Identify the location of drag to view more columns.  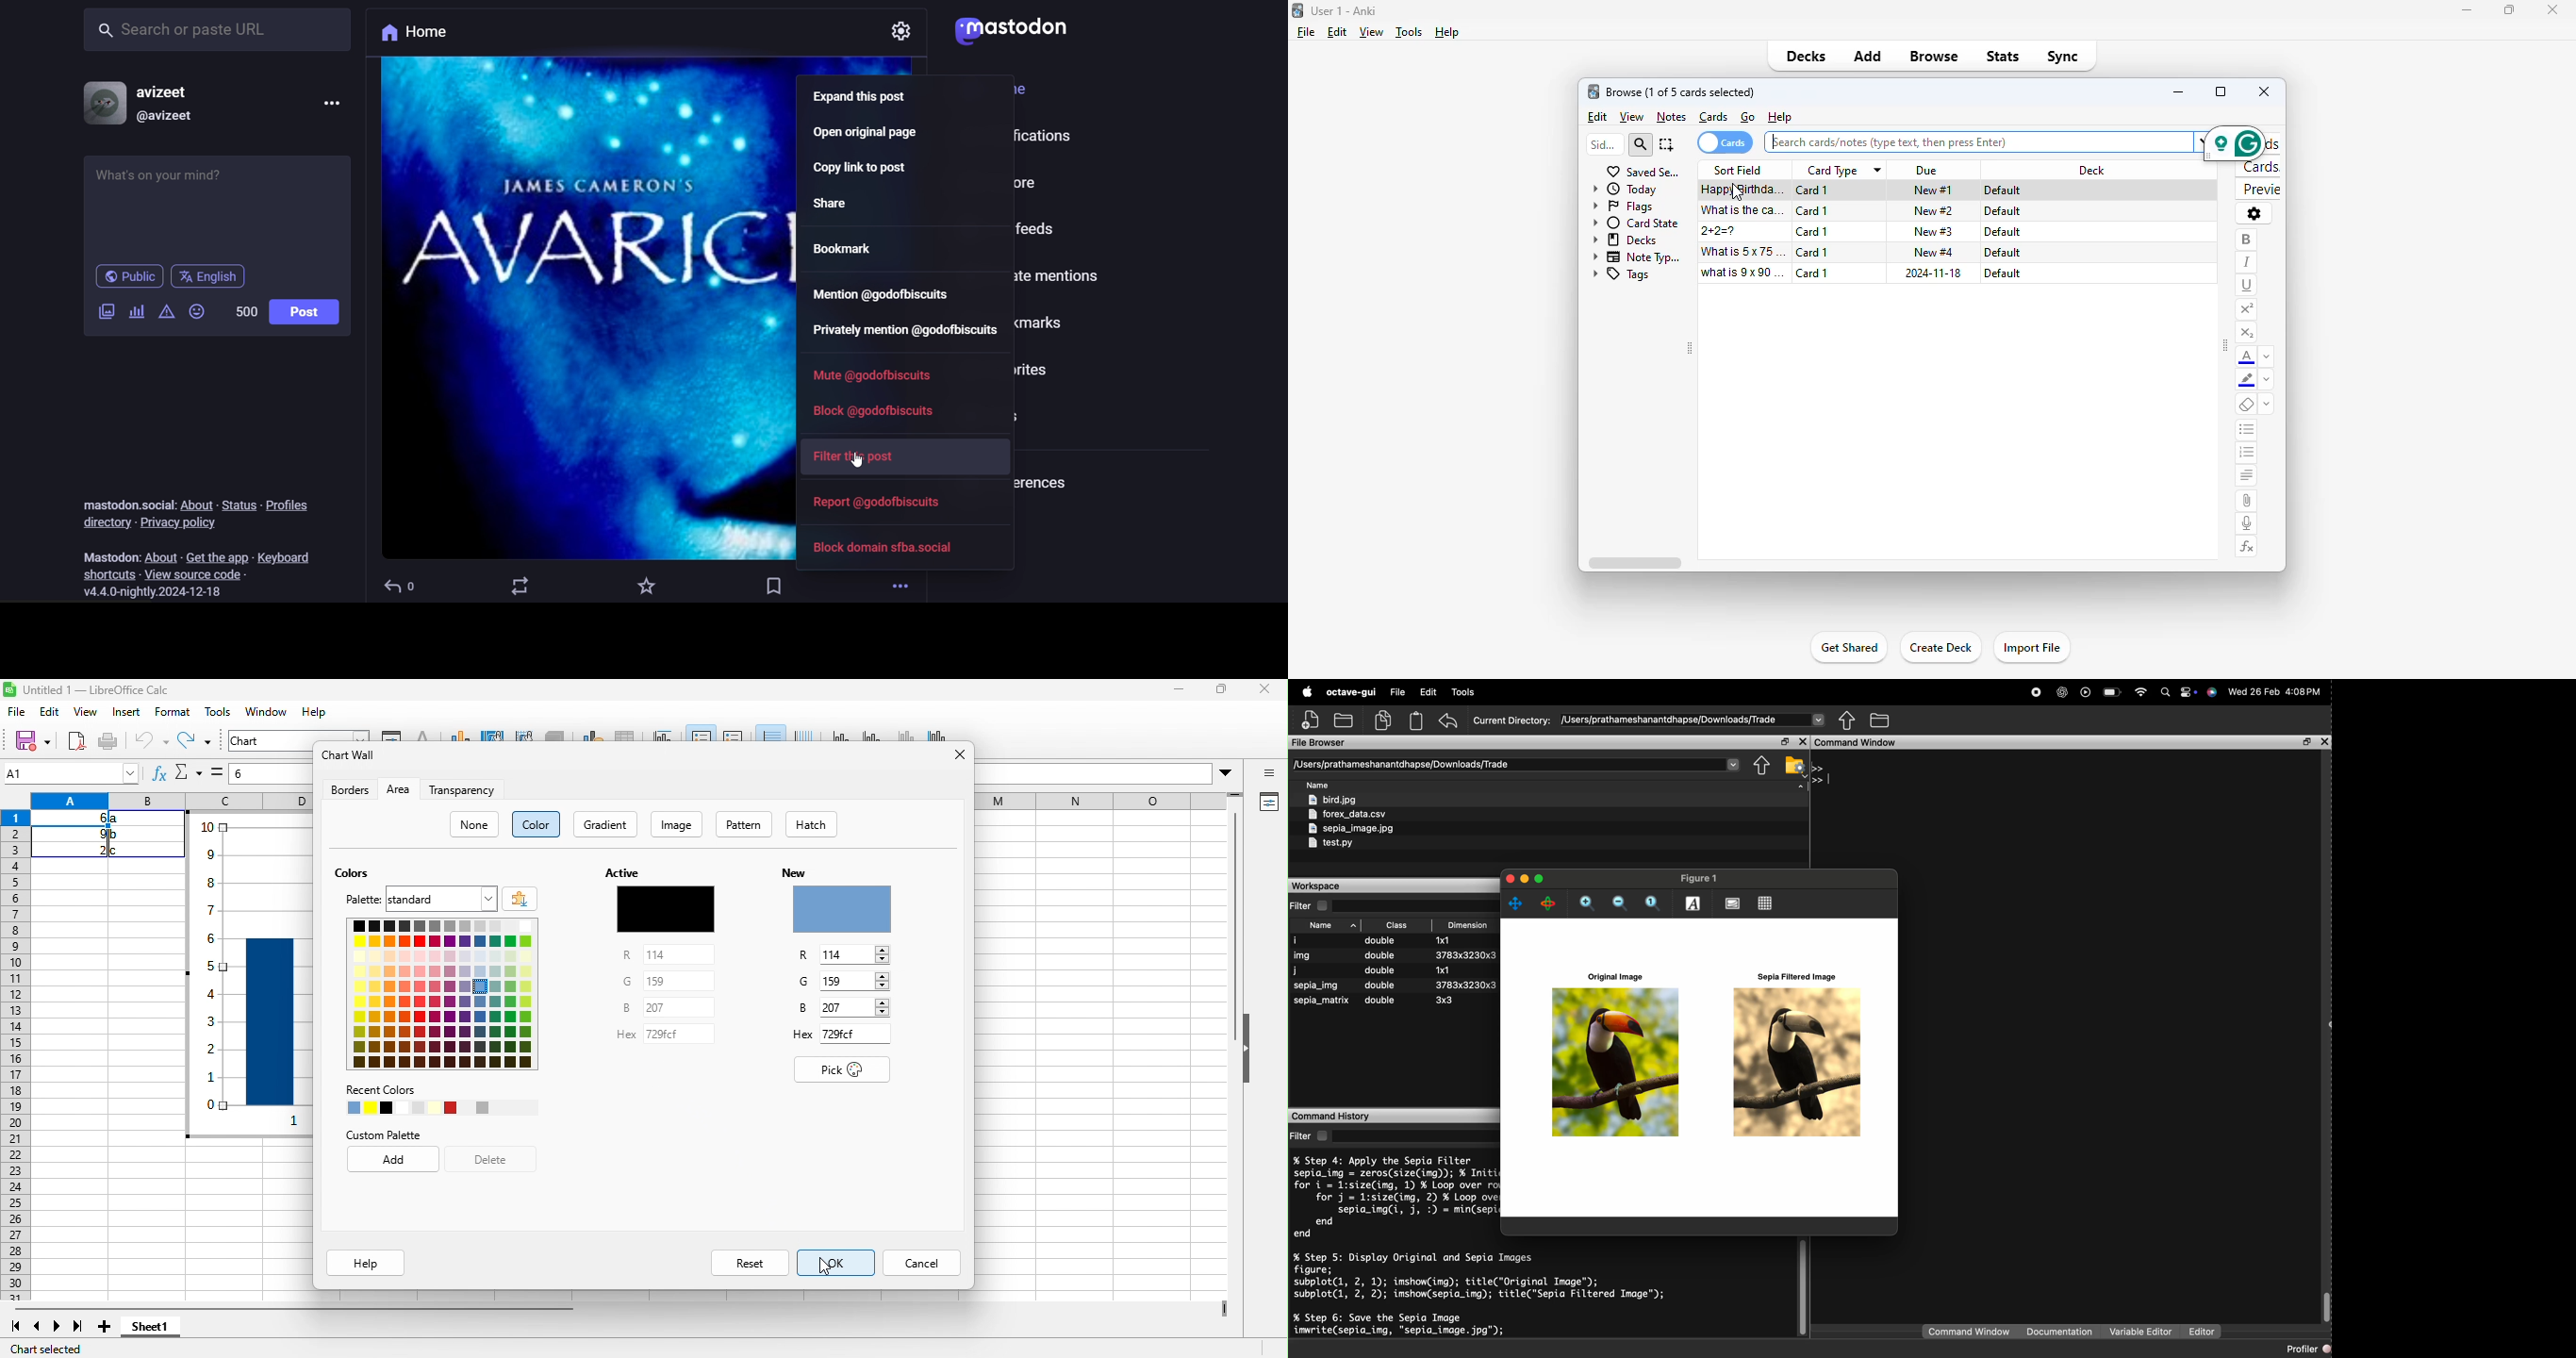
(1219, 1304).